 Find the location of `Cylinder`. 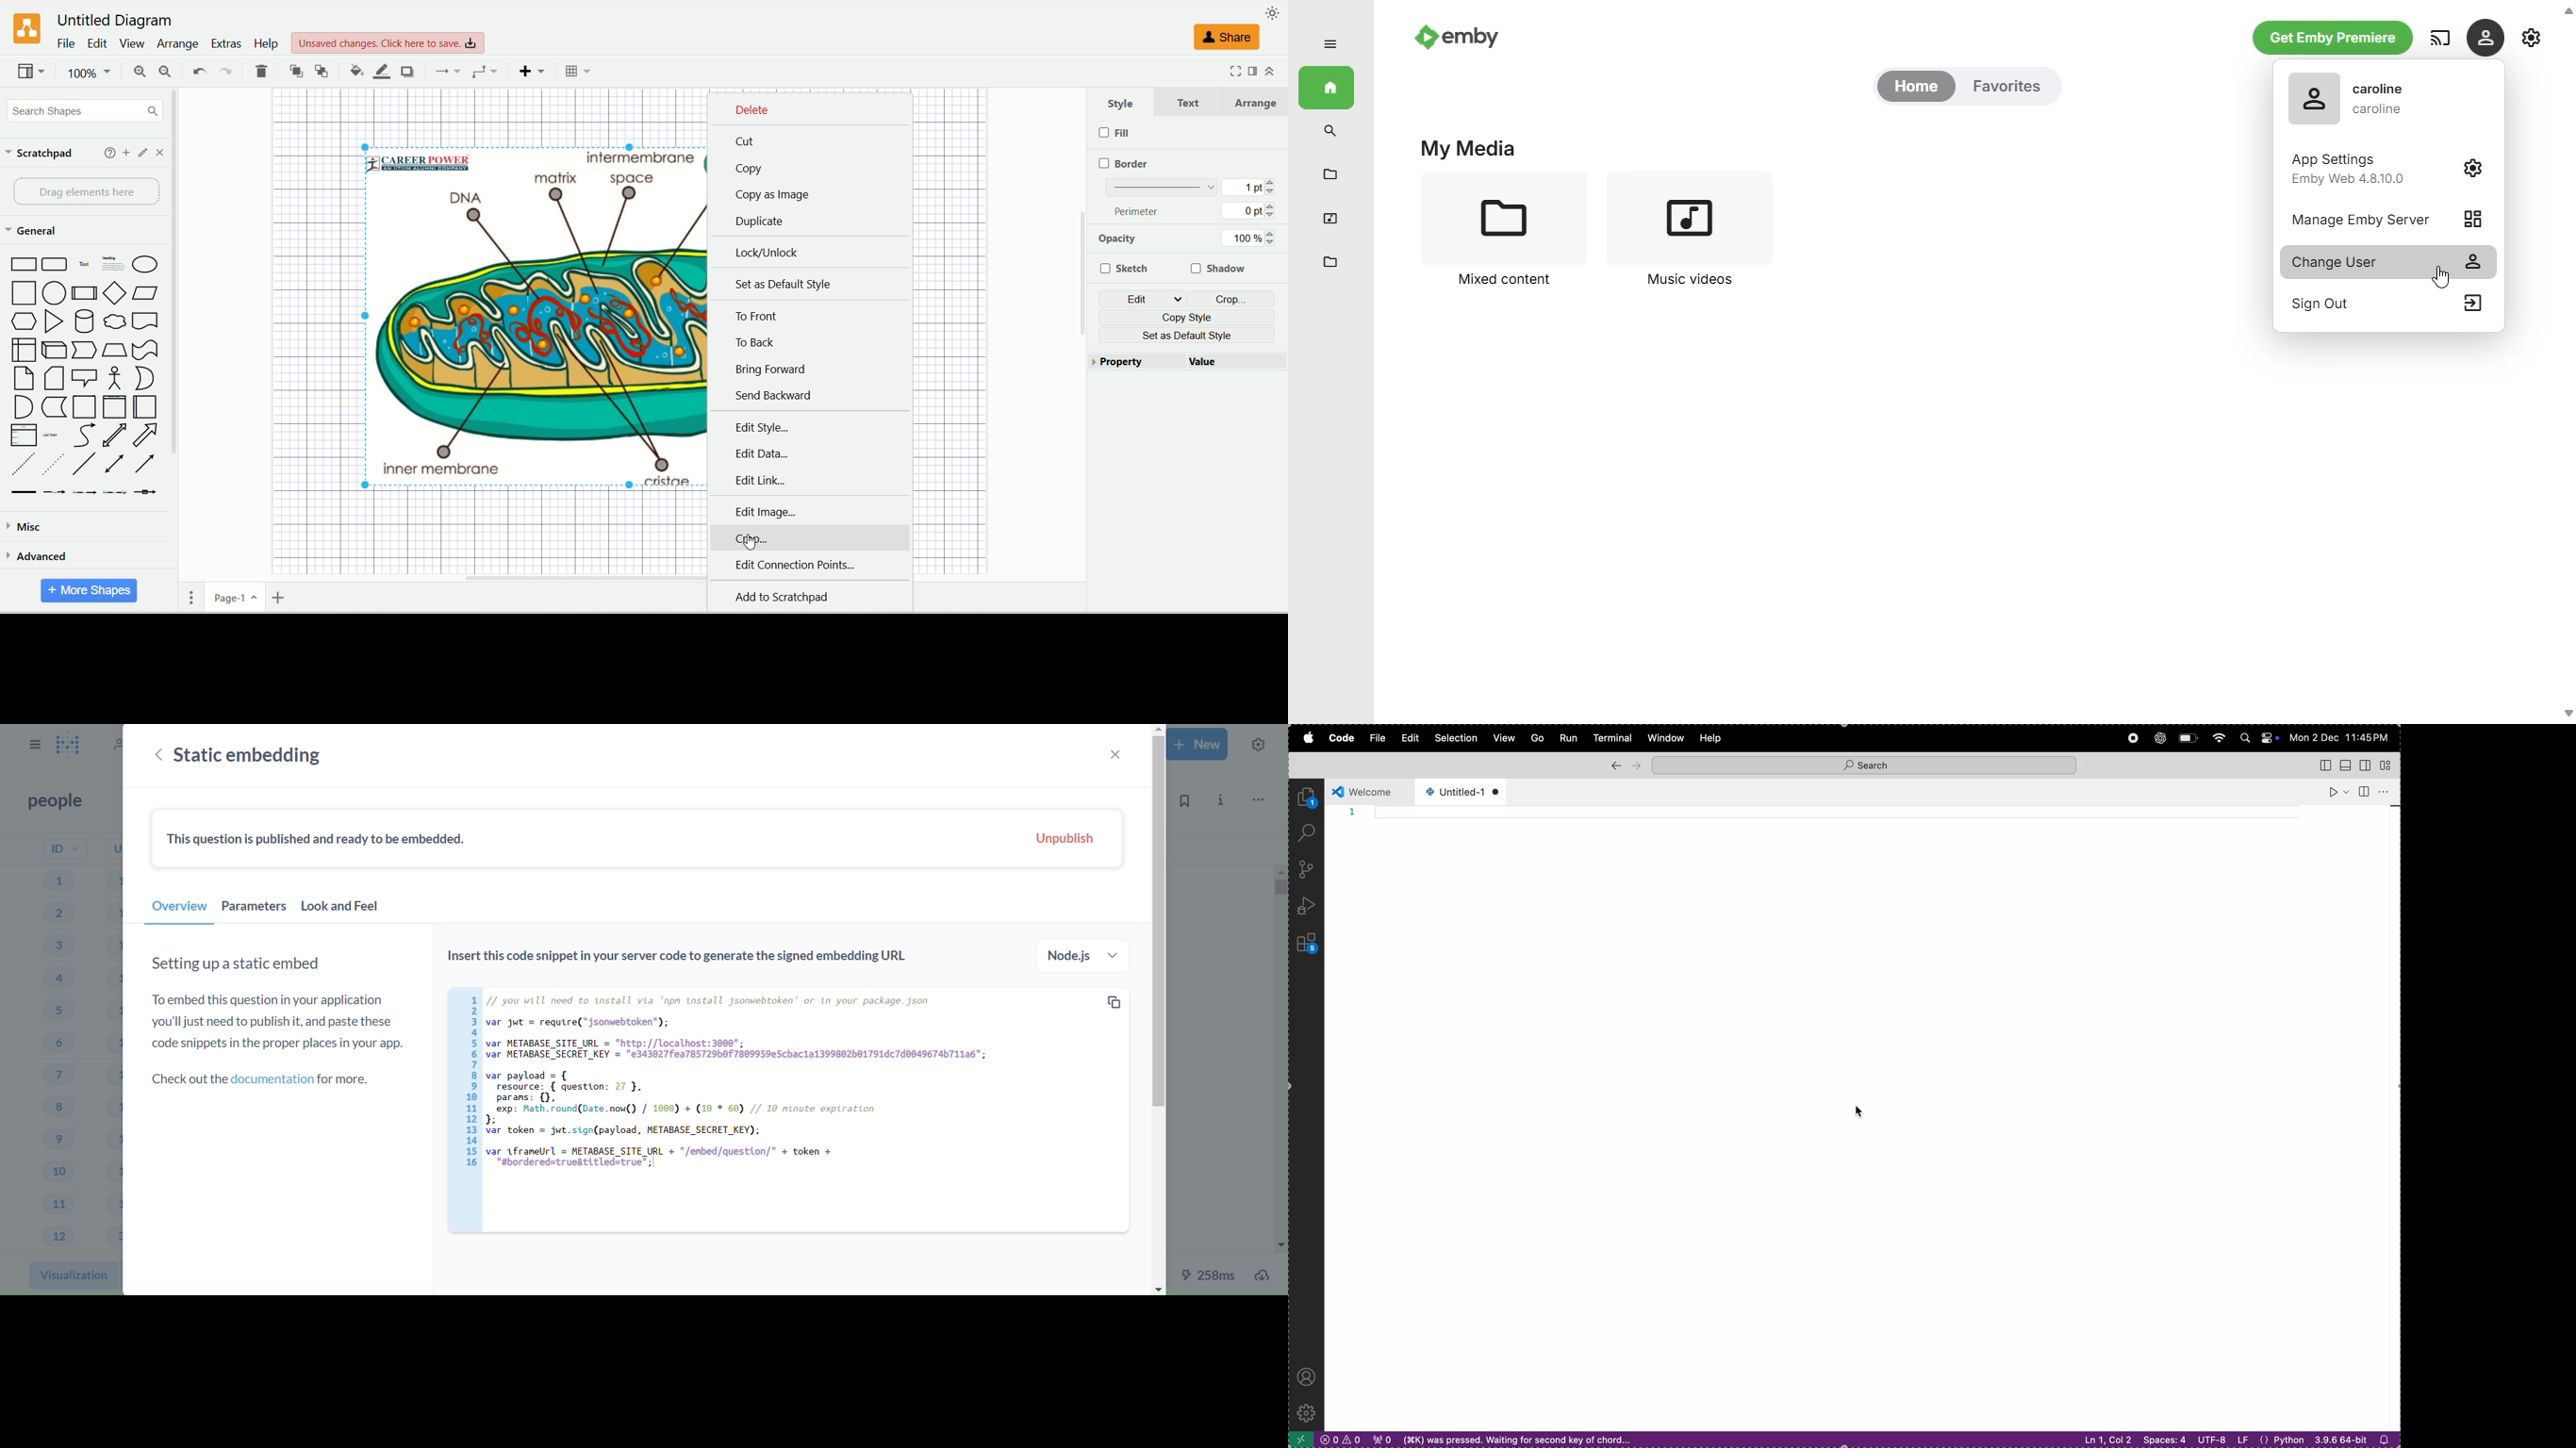

Cylinder is located at coordinates (86, 323).